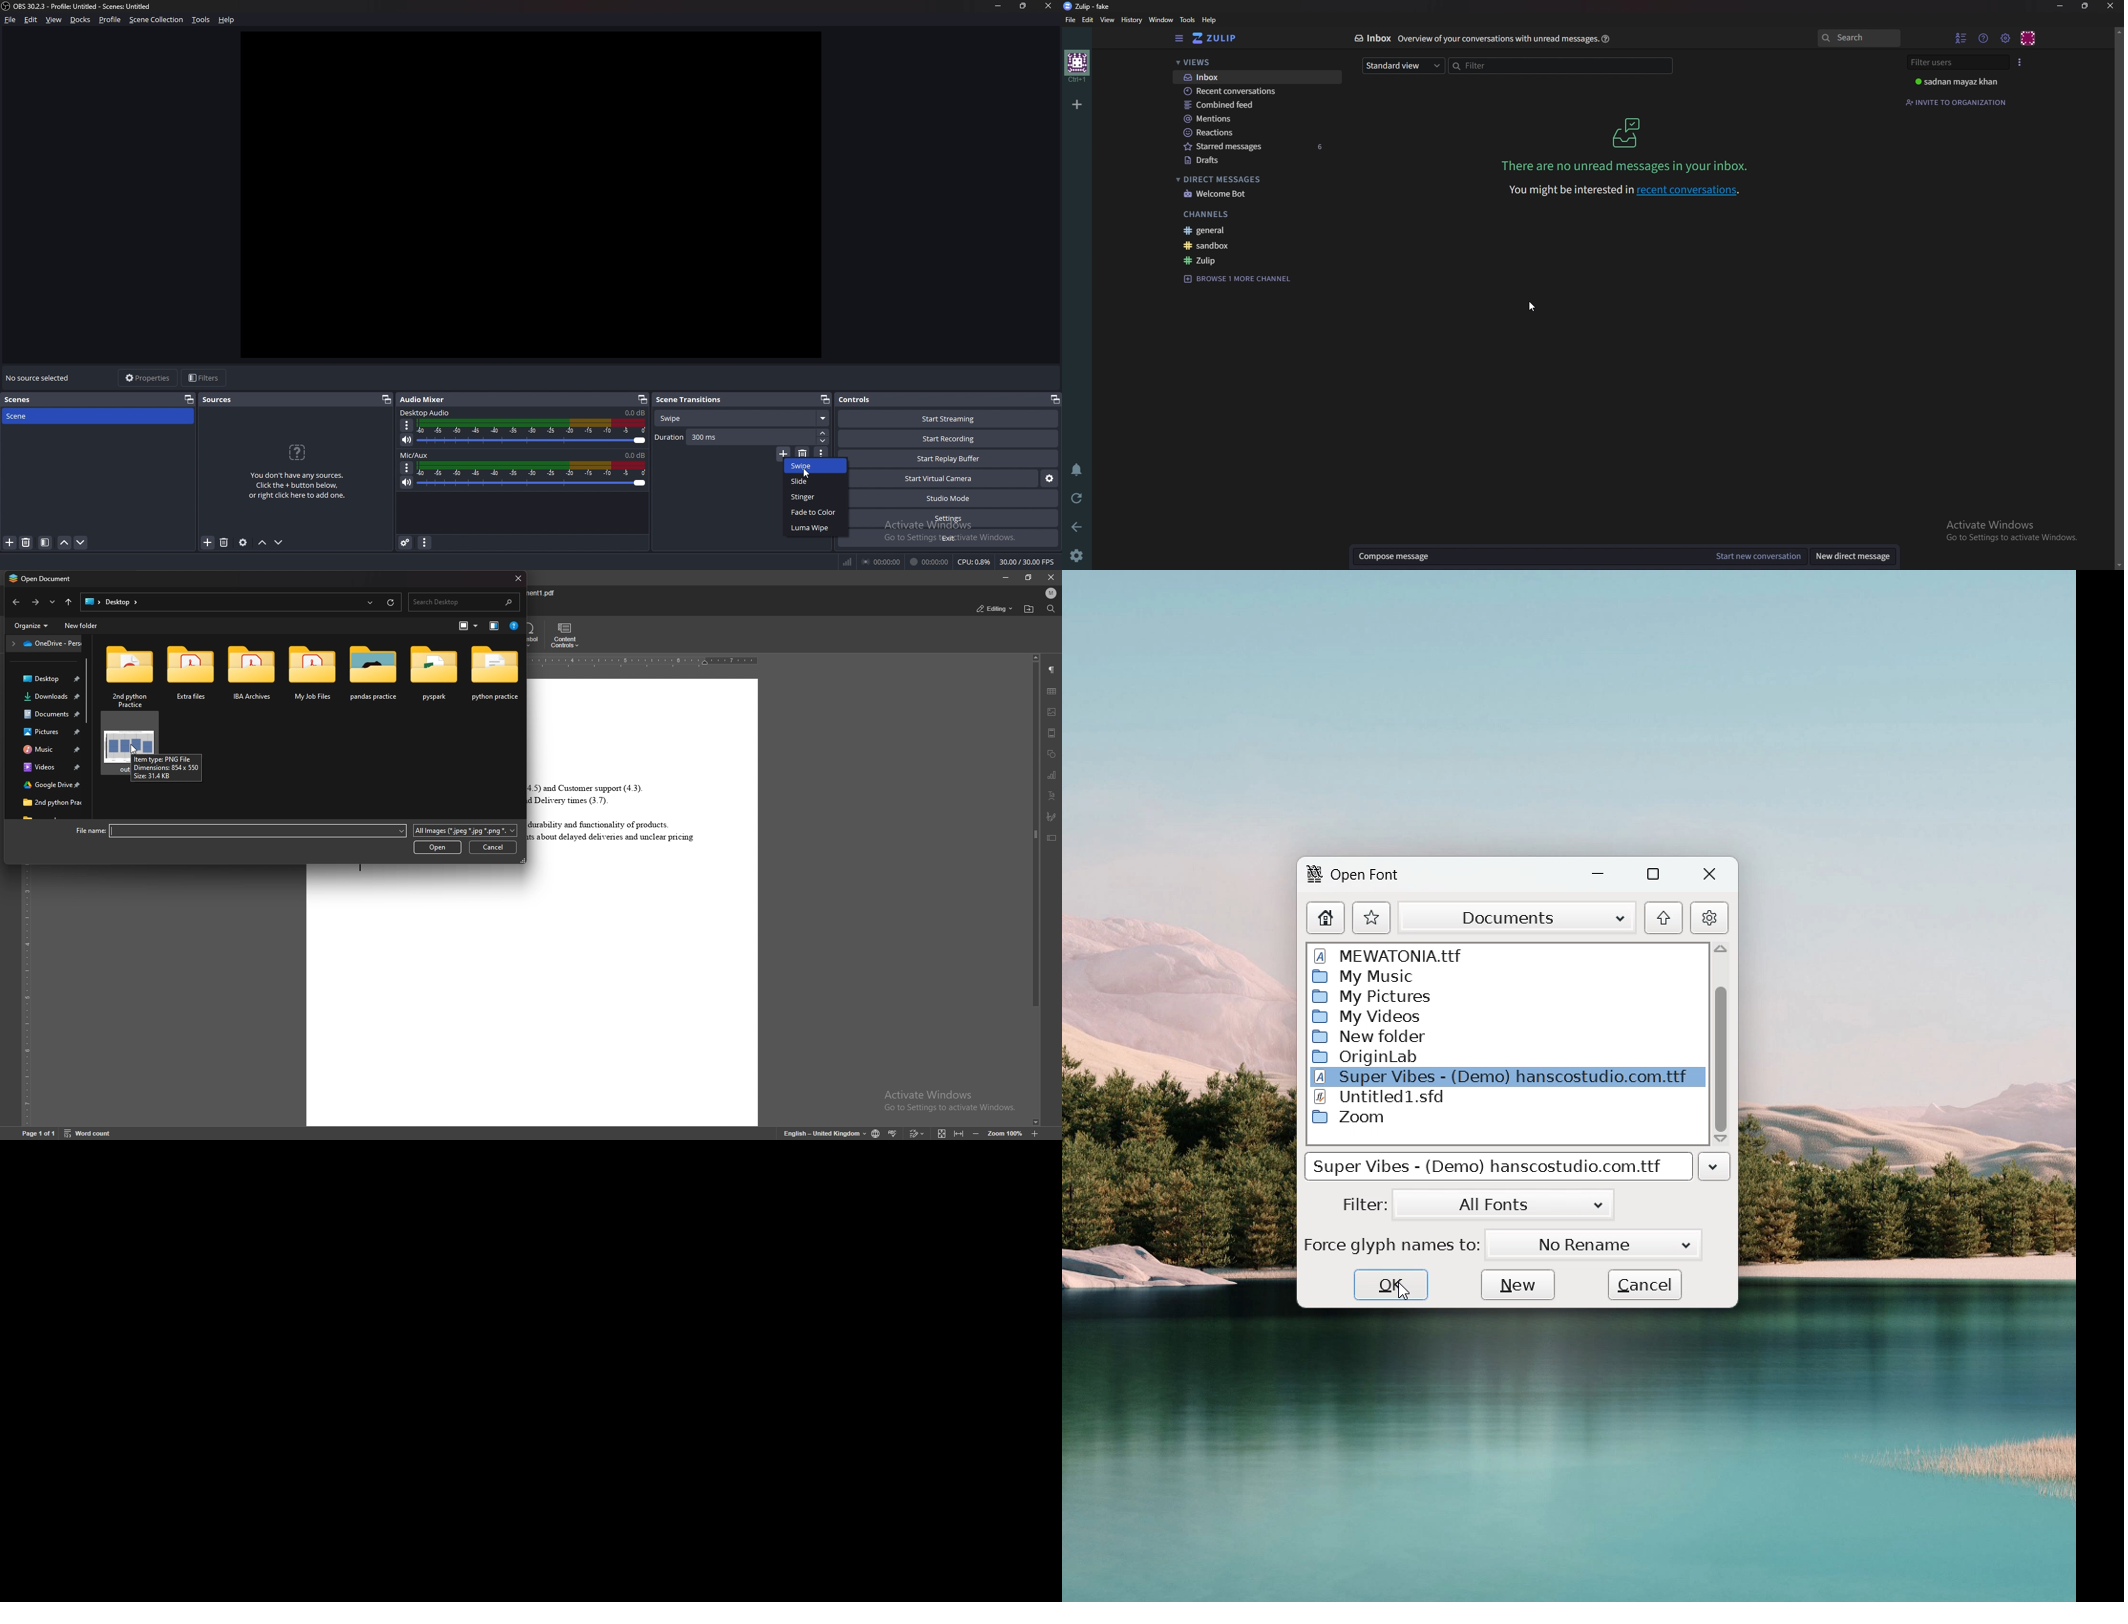 The image size is (2128, 1624). Describe the element at coordinates (735, 438) in the screenshot. I see `duration` at that location.